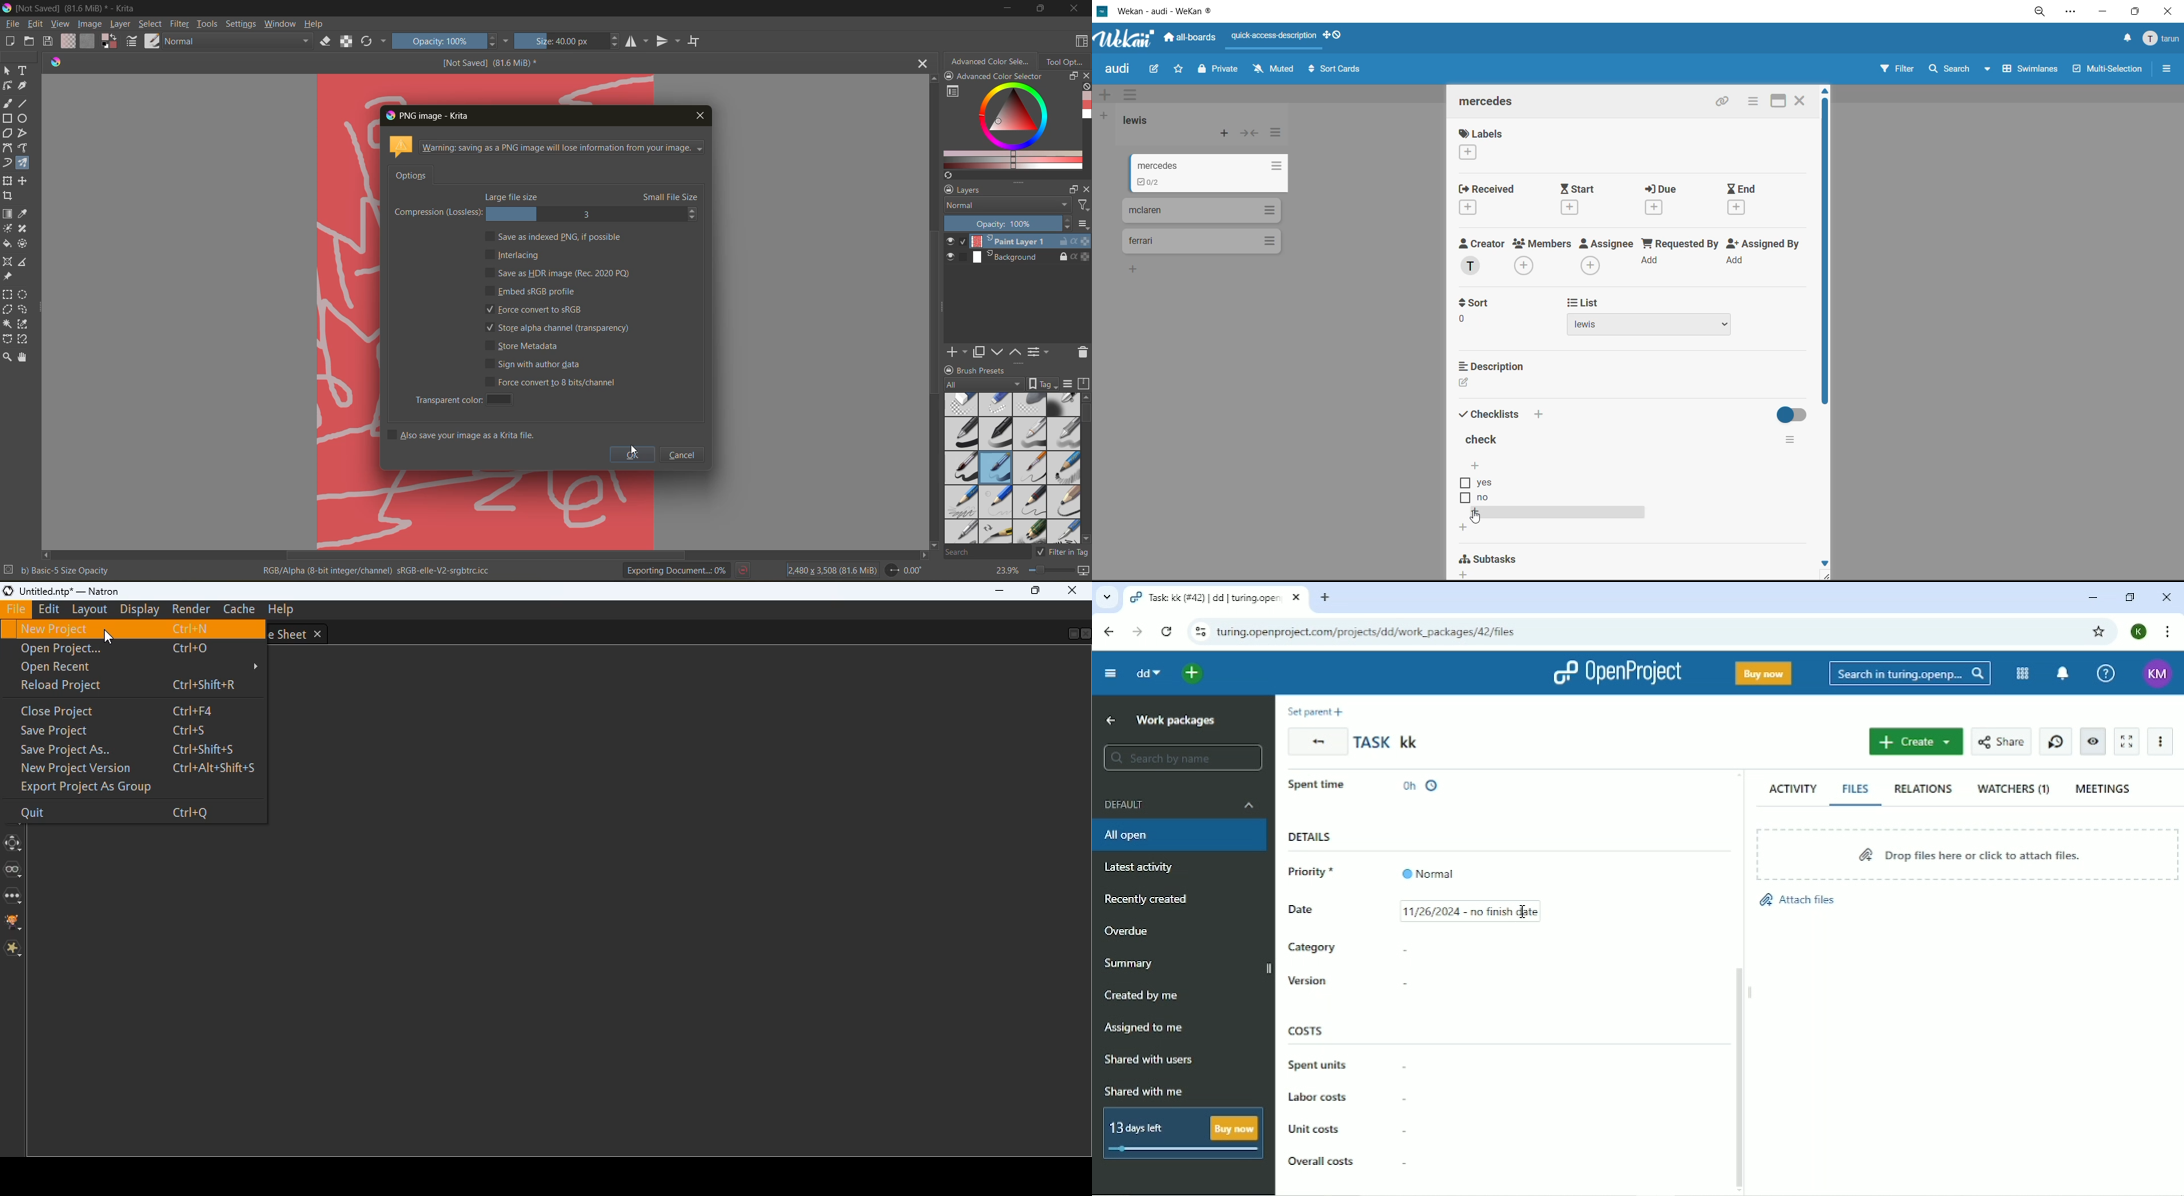 The height and width of the screenshot is (1204, 2184). Describe the element at coordinates (1319, 1161) in the screenshot. I see `Overall costs` at that location.